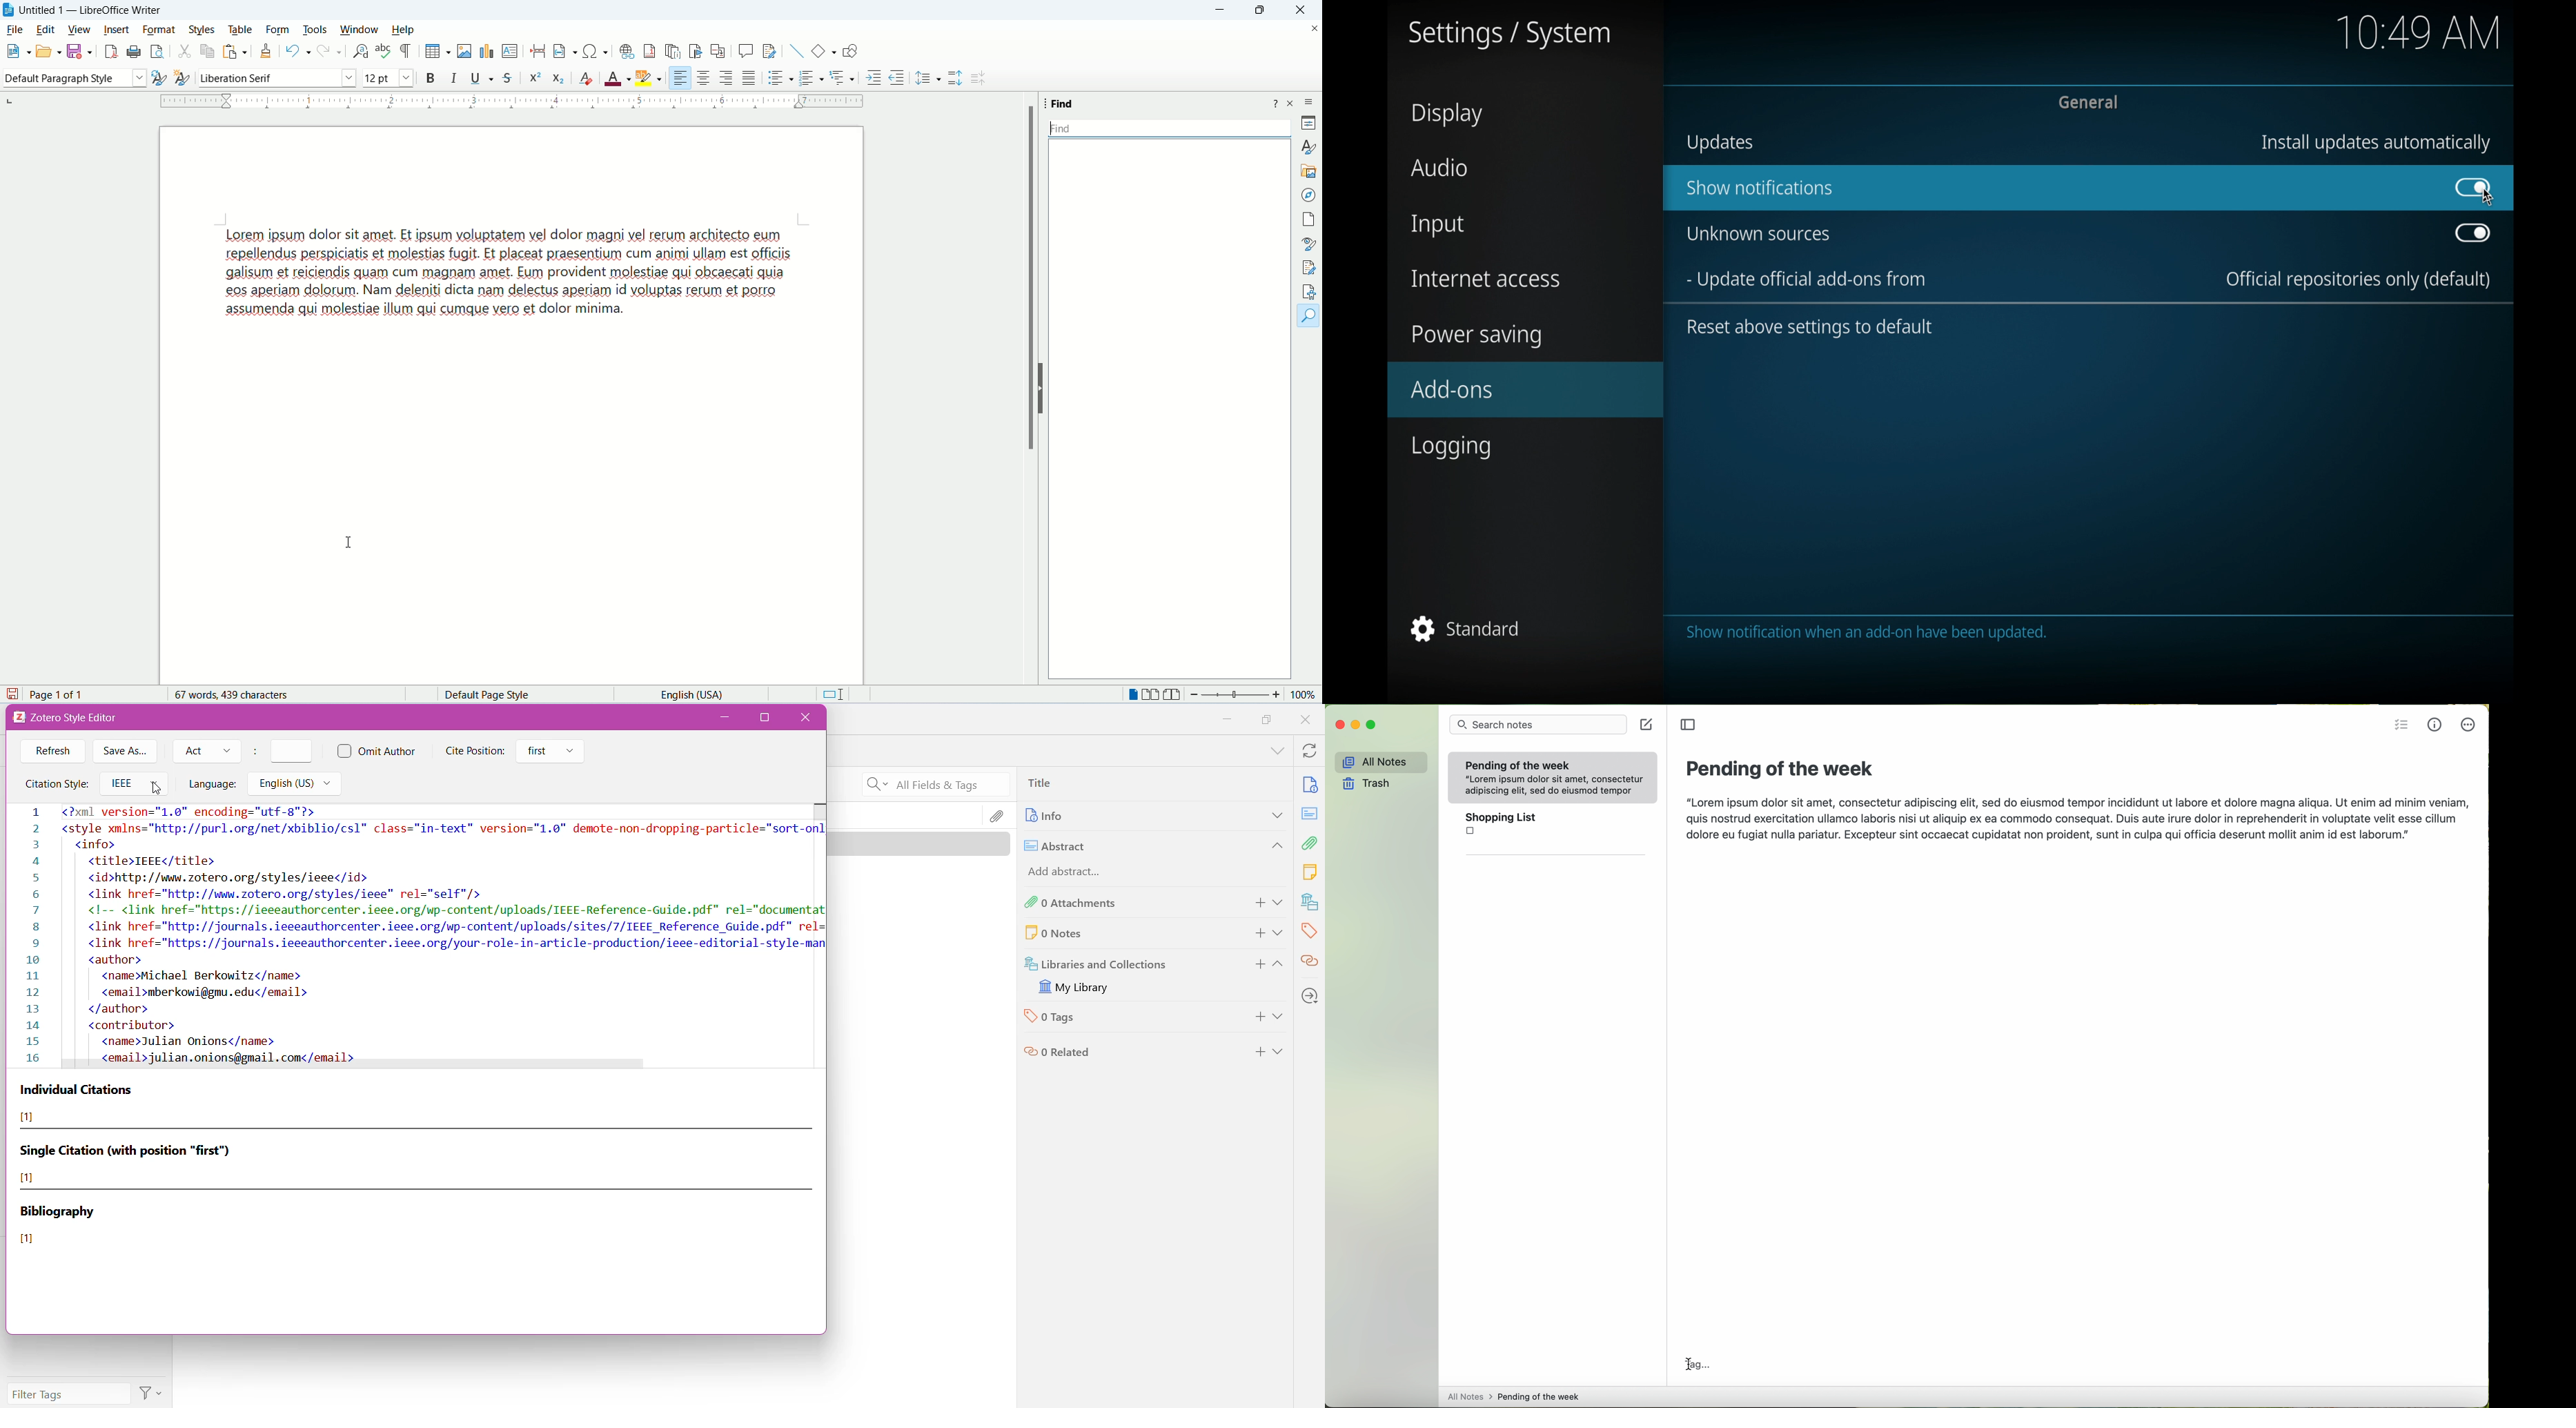 This screenshot has width=2576, height=1428. What do you see at coordinates (503, 103) in the screenshot?
I see `margin` at bounding box center [503, 103].